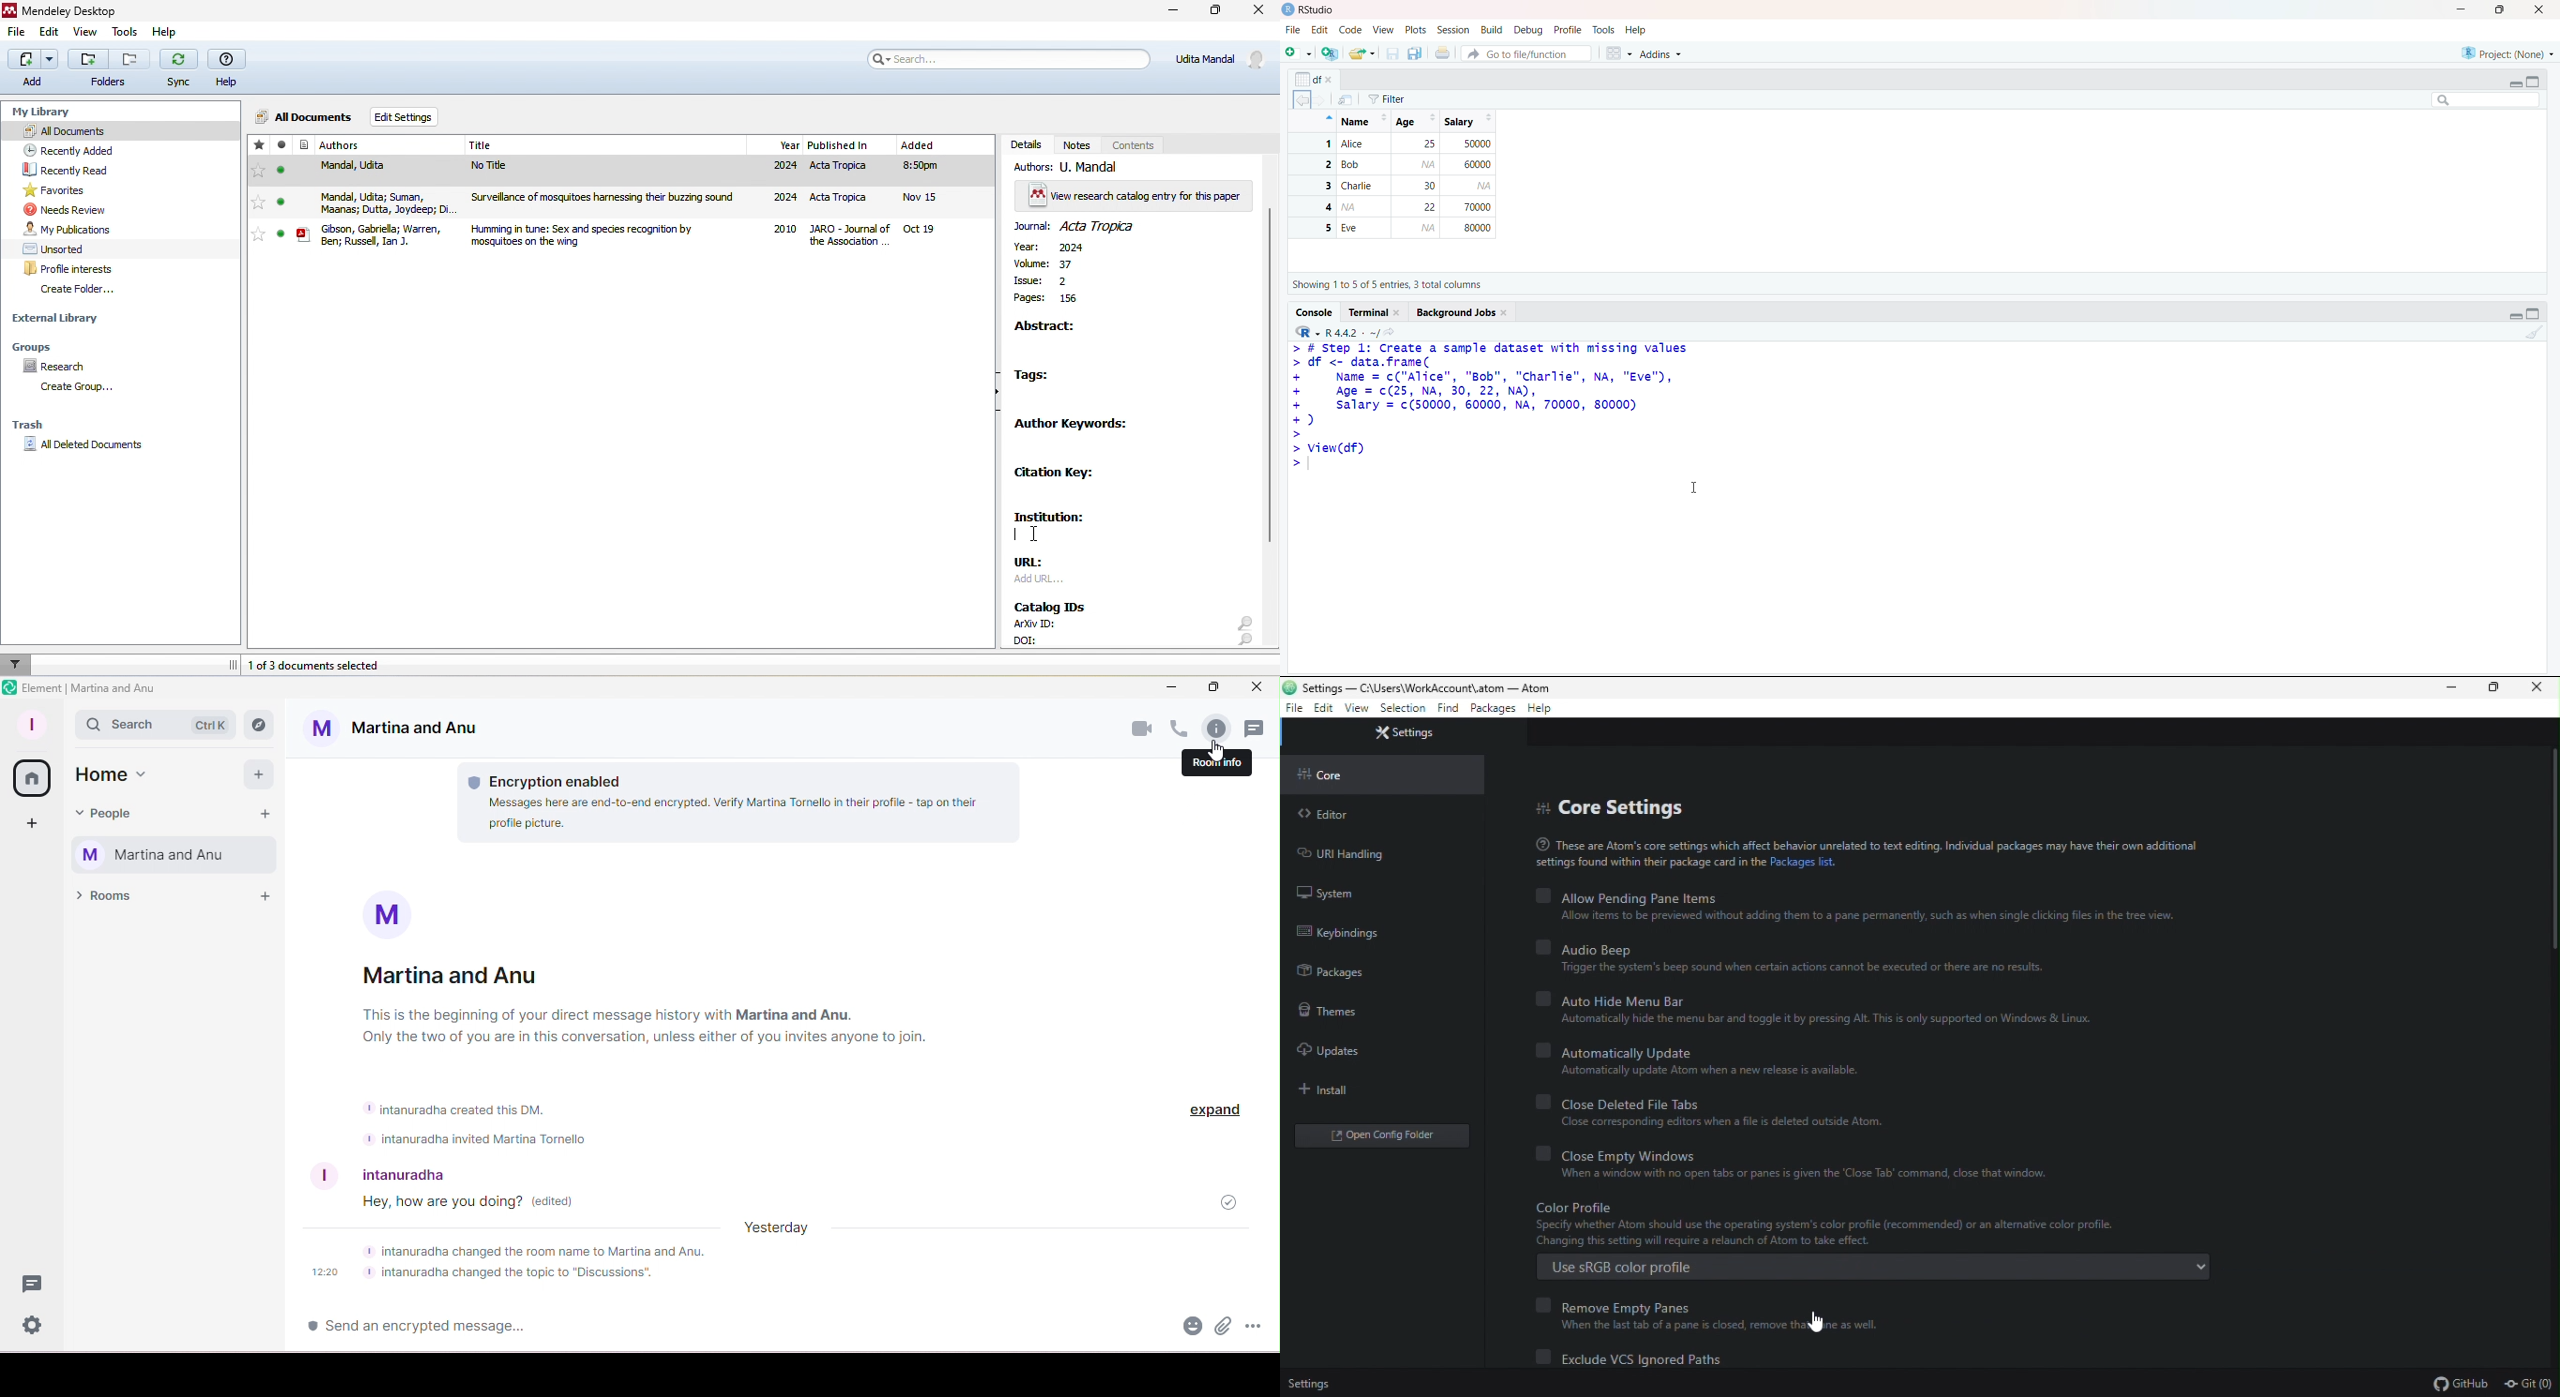 This screenshot has width=2576, height=1400. What do you see at coordinates (749, 823) in the screenshot?
I see `Messeges here are end-to-end encrypted. Verify Martina Tornello in their profile. tap on their profile picture` at bounding box center [749, 823].